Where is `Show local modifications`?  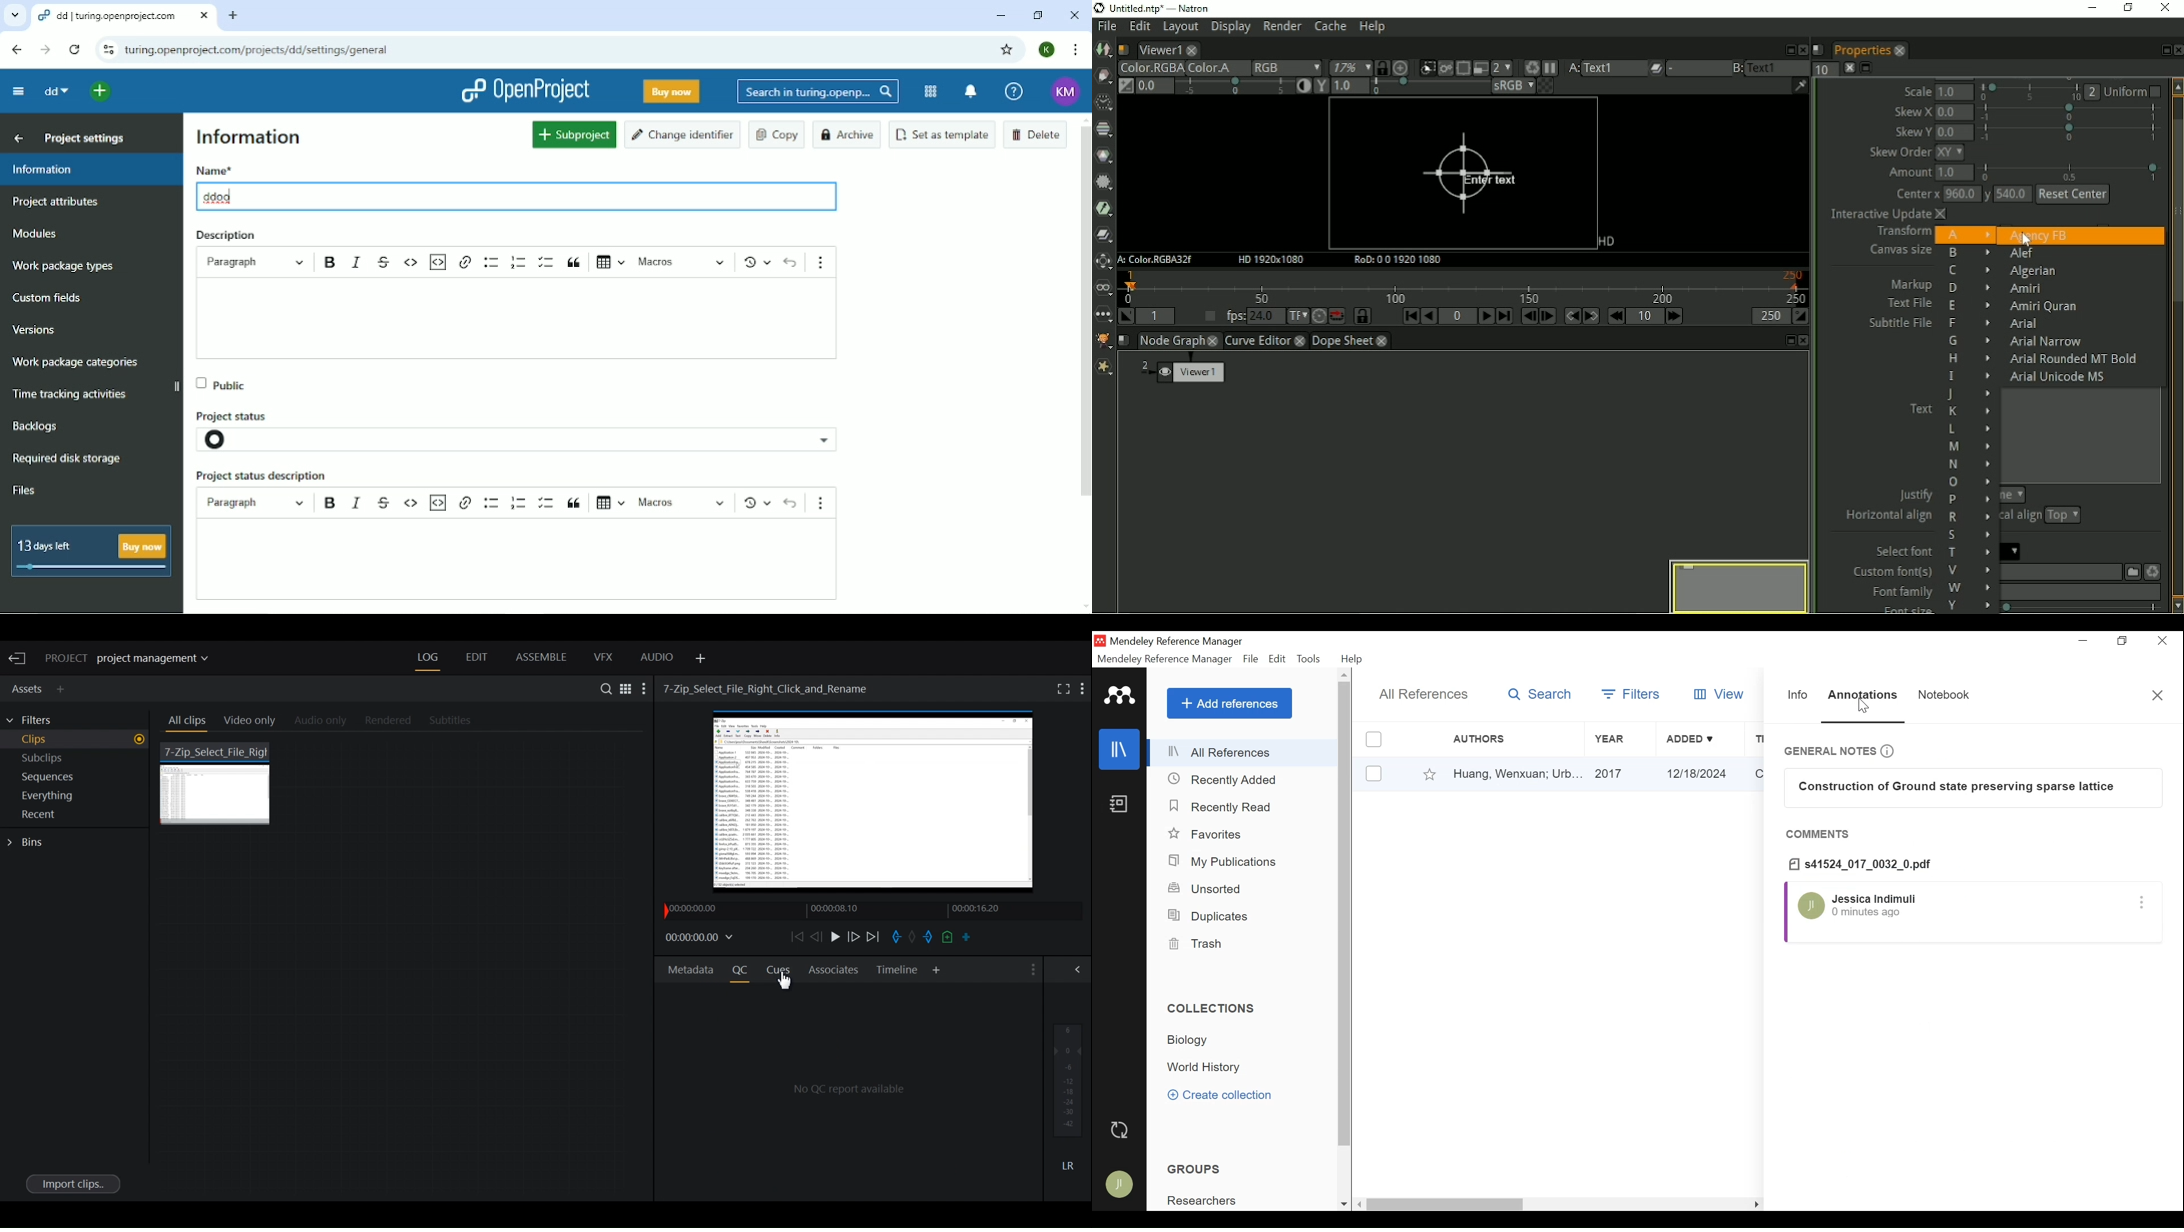
Show local modifications is located at coordinates (752, 262).